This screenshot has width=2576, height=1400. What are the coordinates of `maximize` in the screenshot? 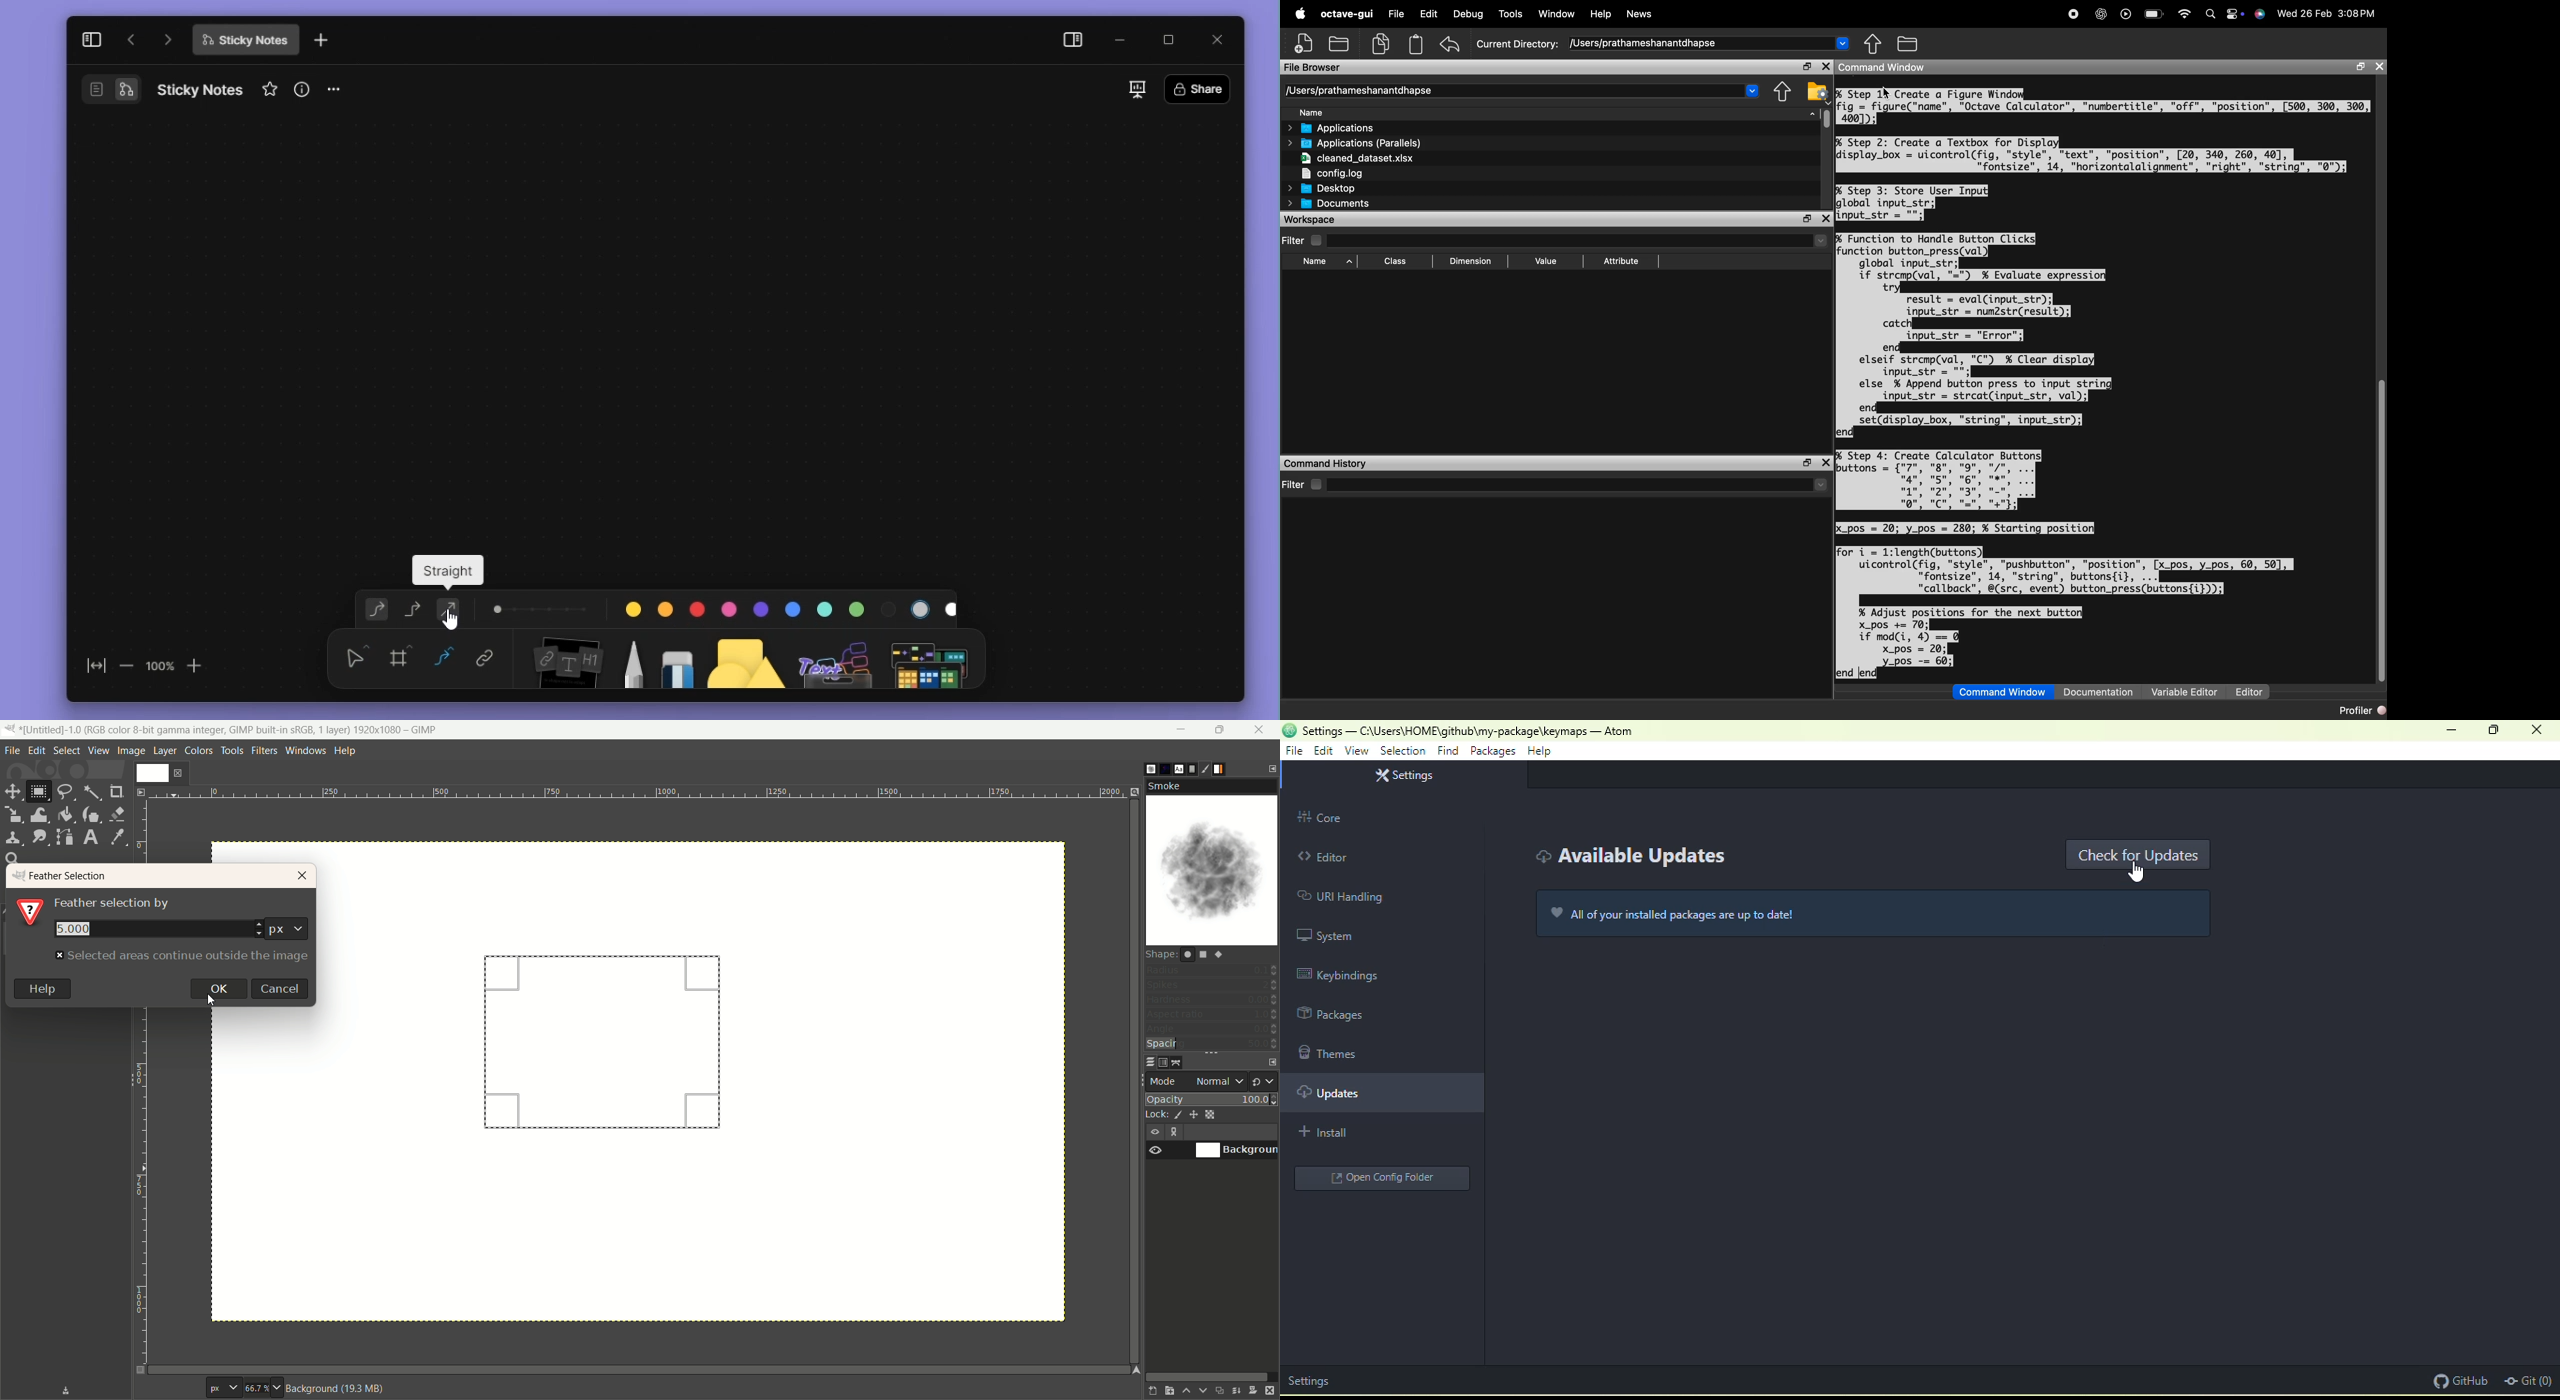 It's located at (1806, 67).